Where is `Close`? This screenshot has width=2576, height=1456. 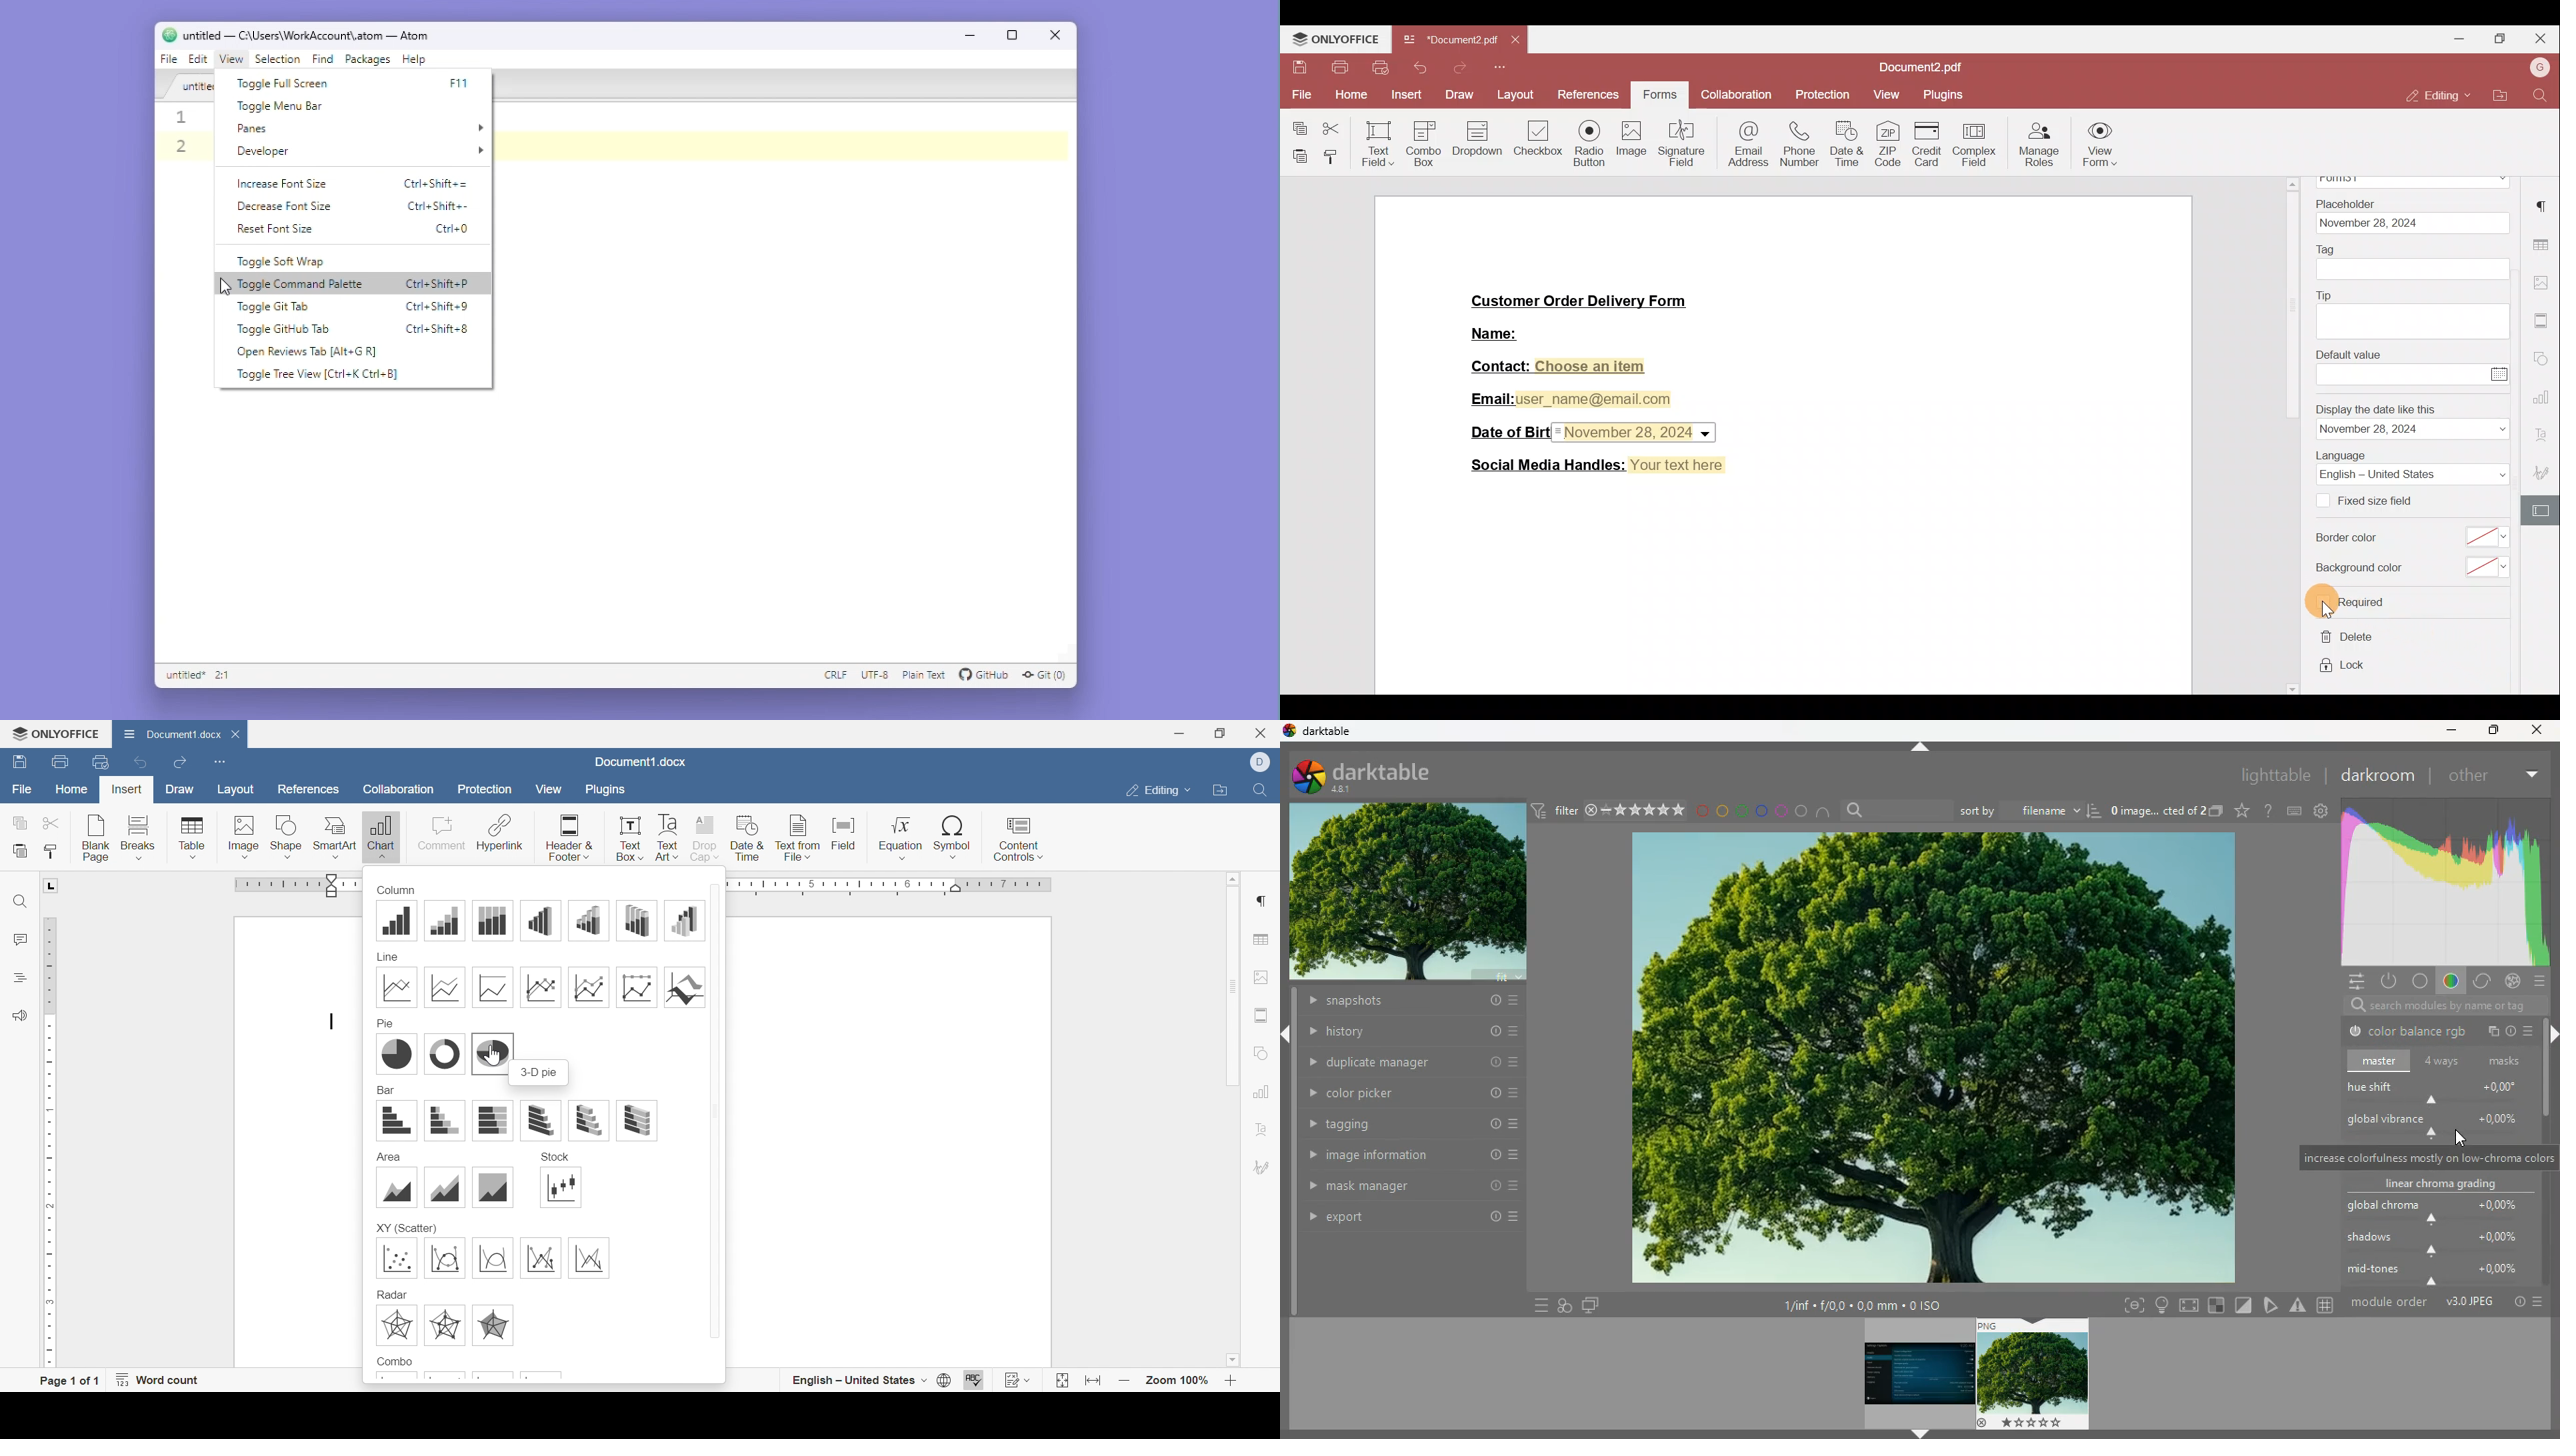 Close is located at coordinates (1055, 34).